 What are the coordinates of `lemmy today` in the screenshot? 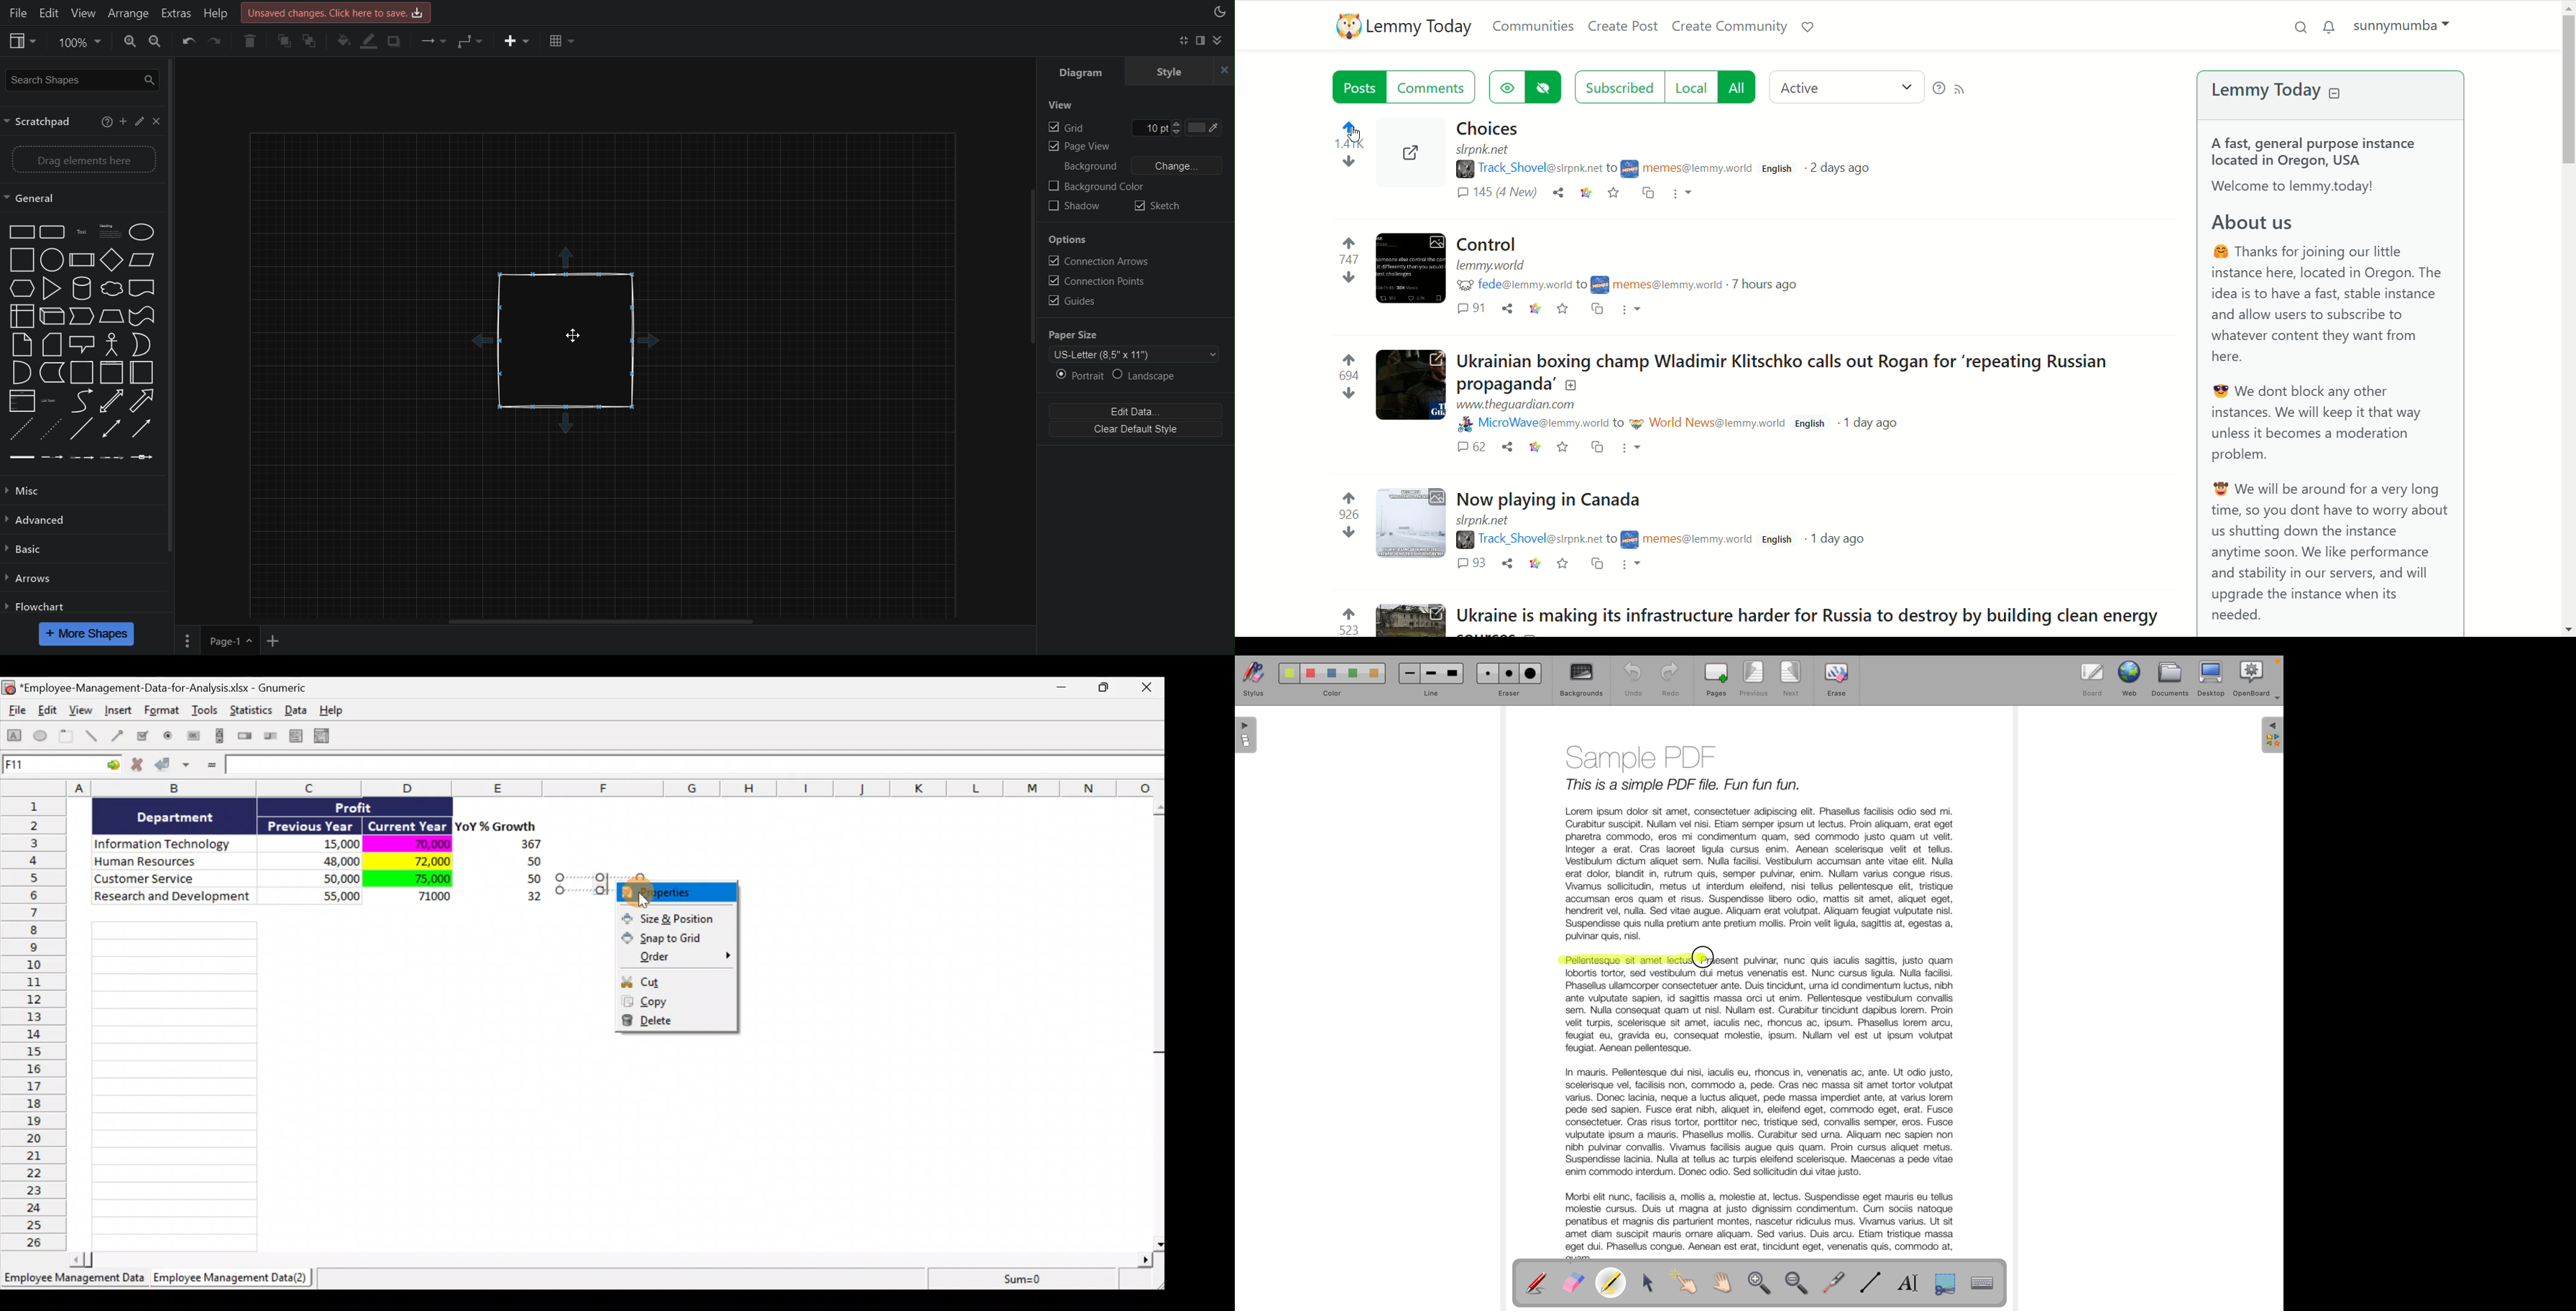 It's located at (1421, 29).